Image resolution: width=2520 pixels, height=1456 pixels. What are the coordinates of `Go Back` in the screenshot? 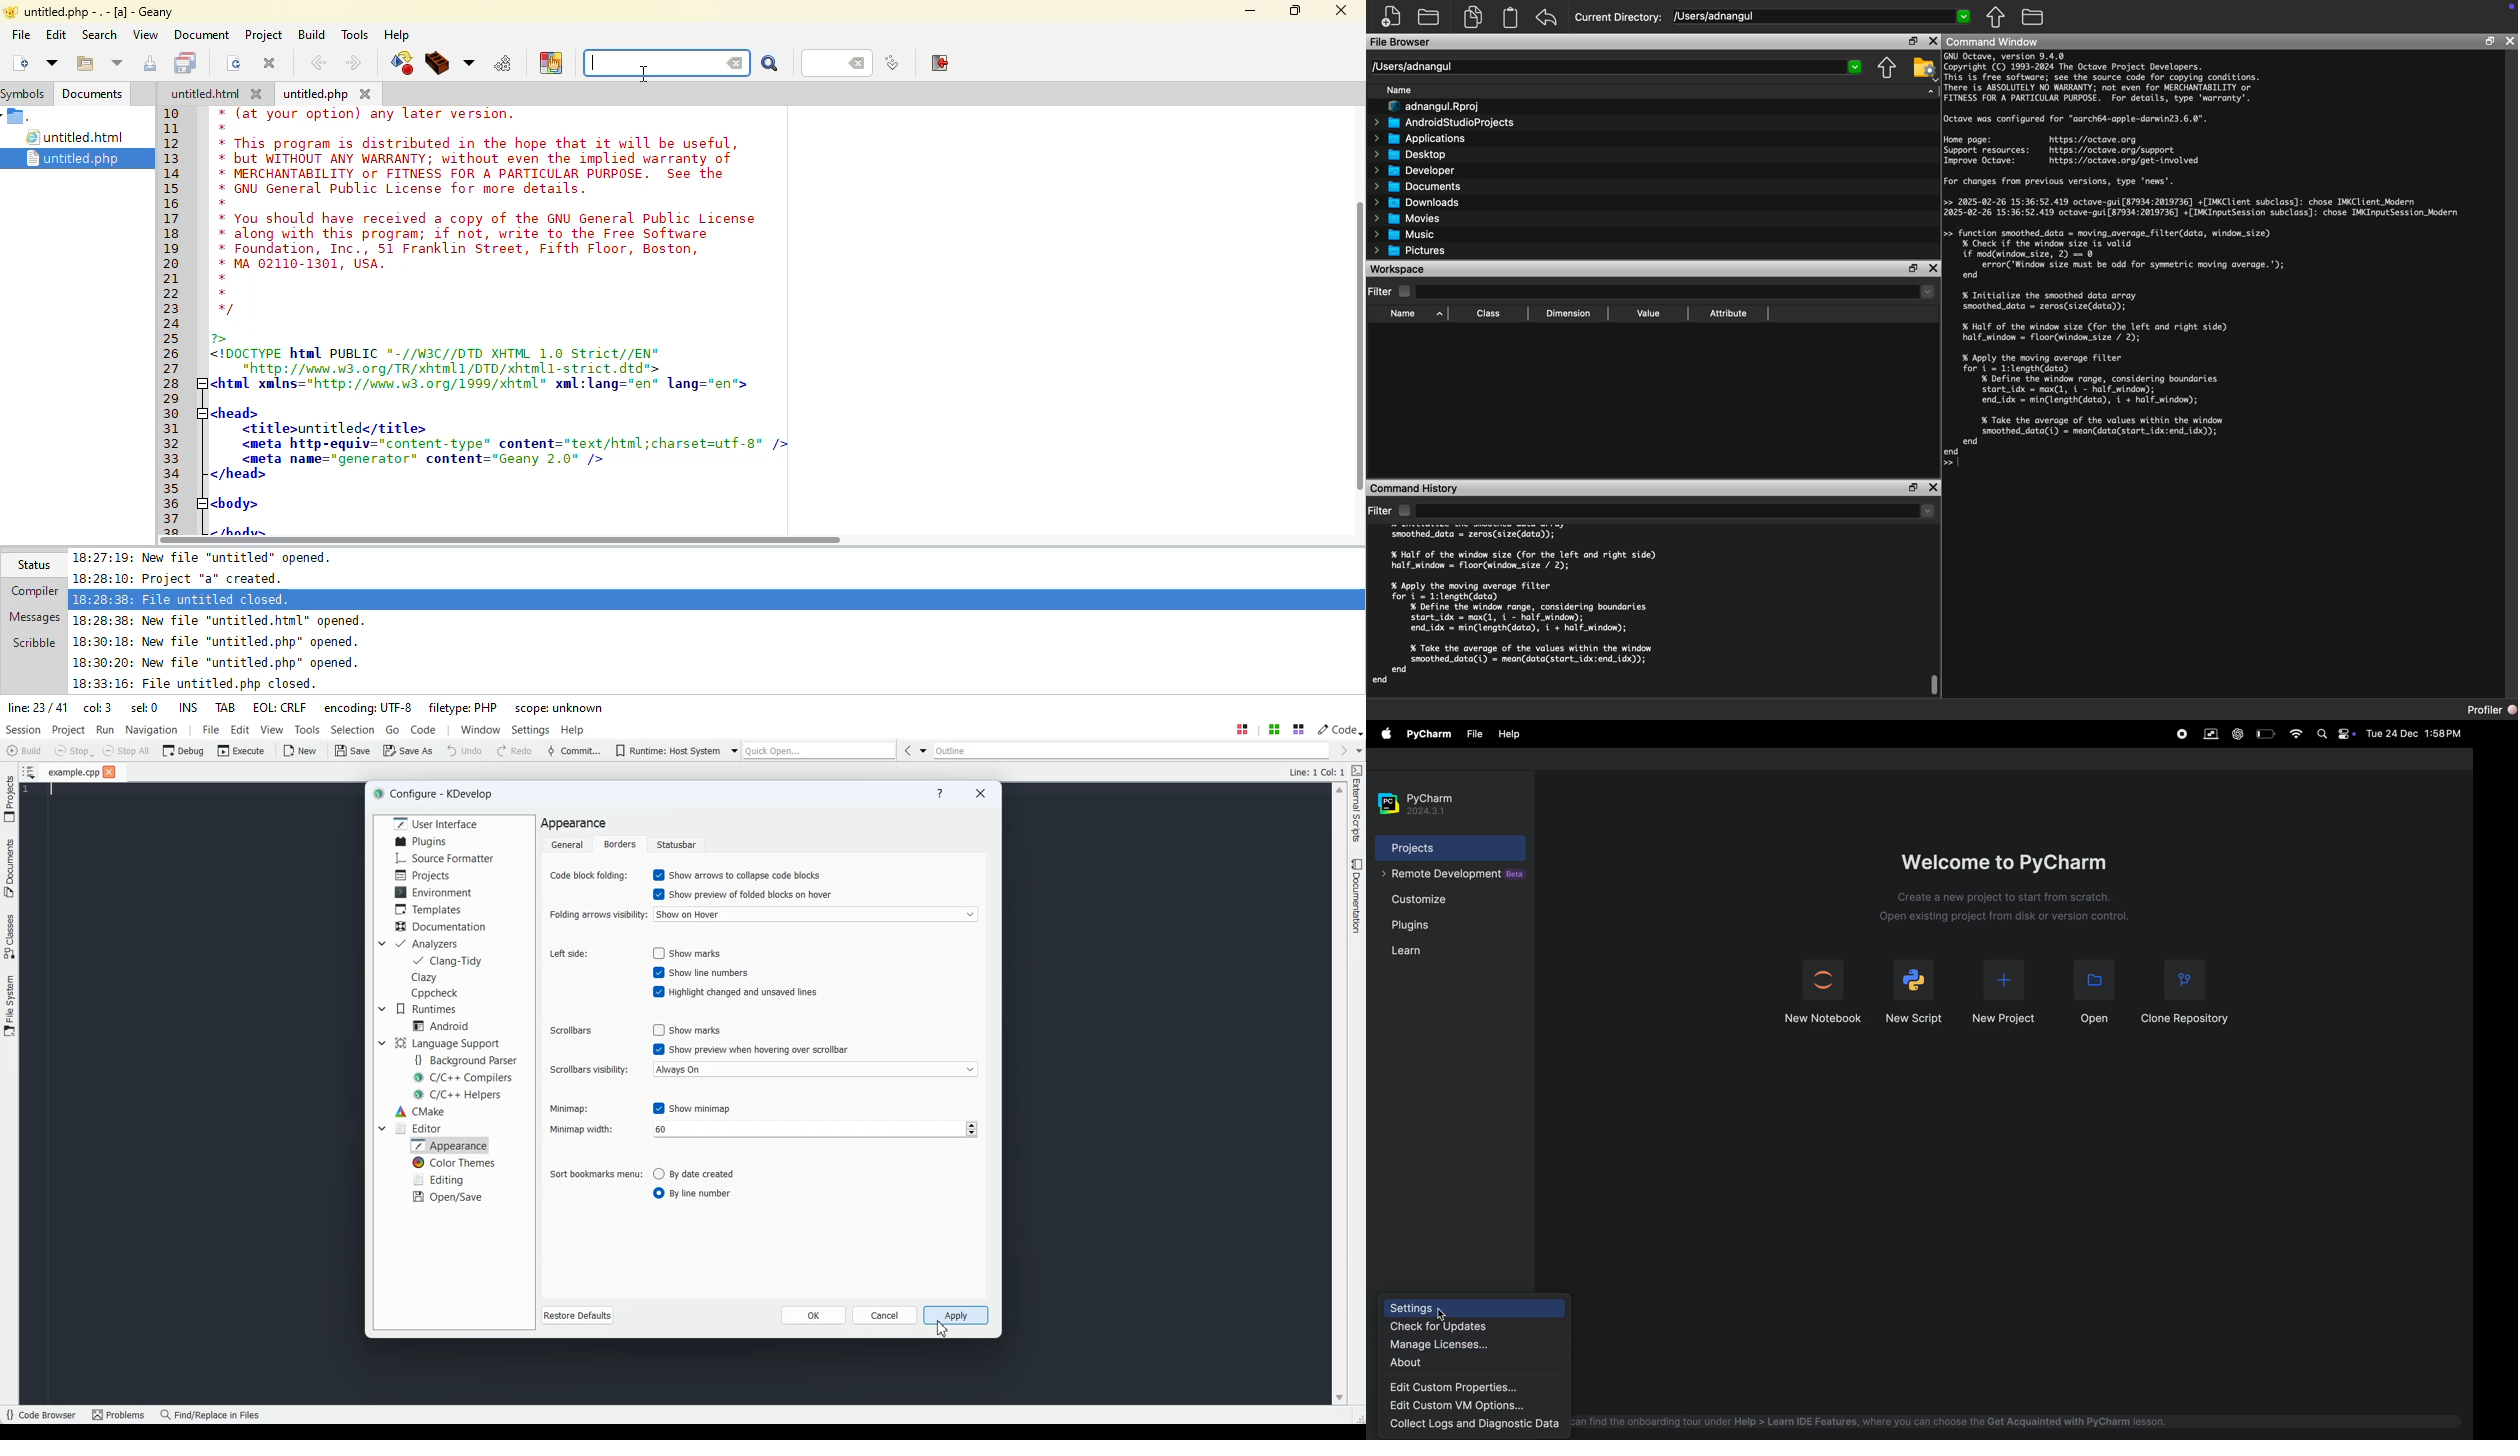 It's located at (906, 750).